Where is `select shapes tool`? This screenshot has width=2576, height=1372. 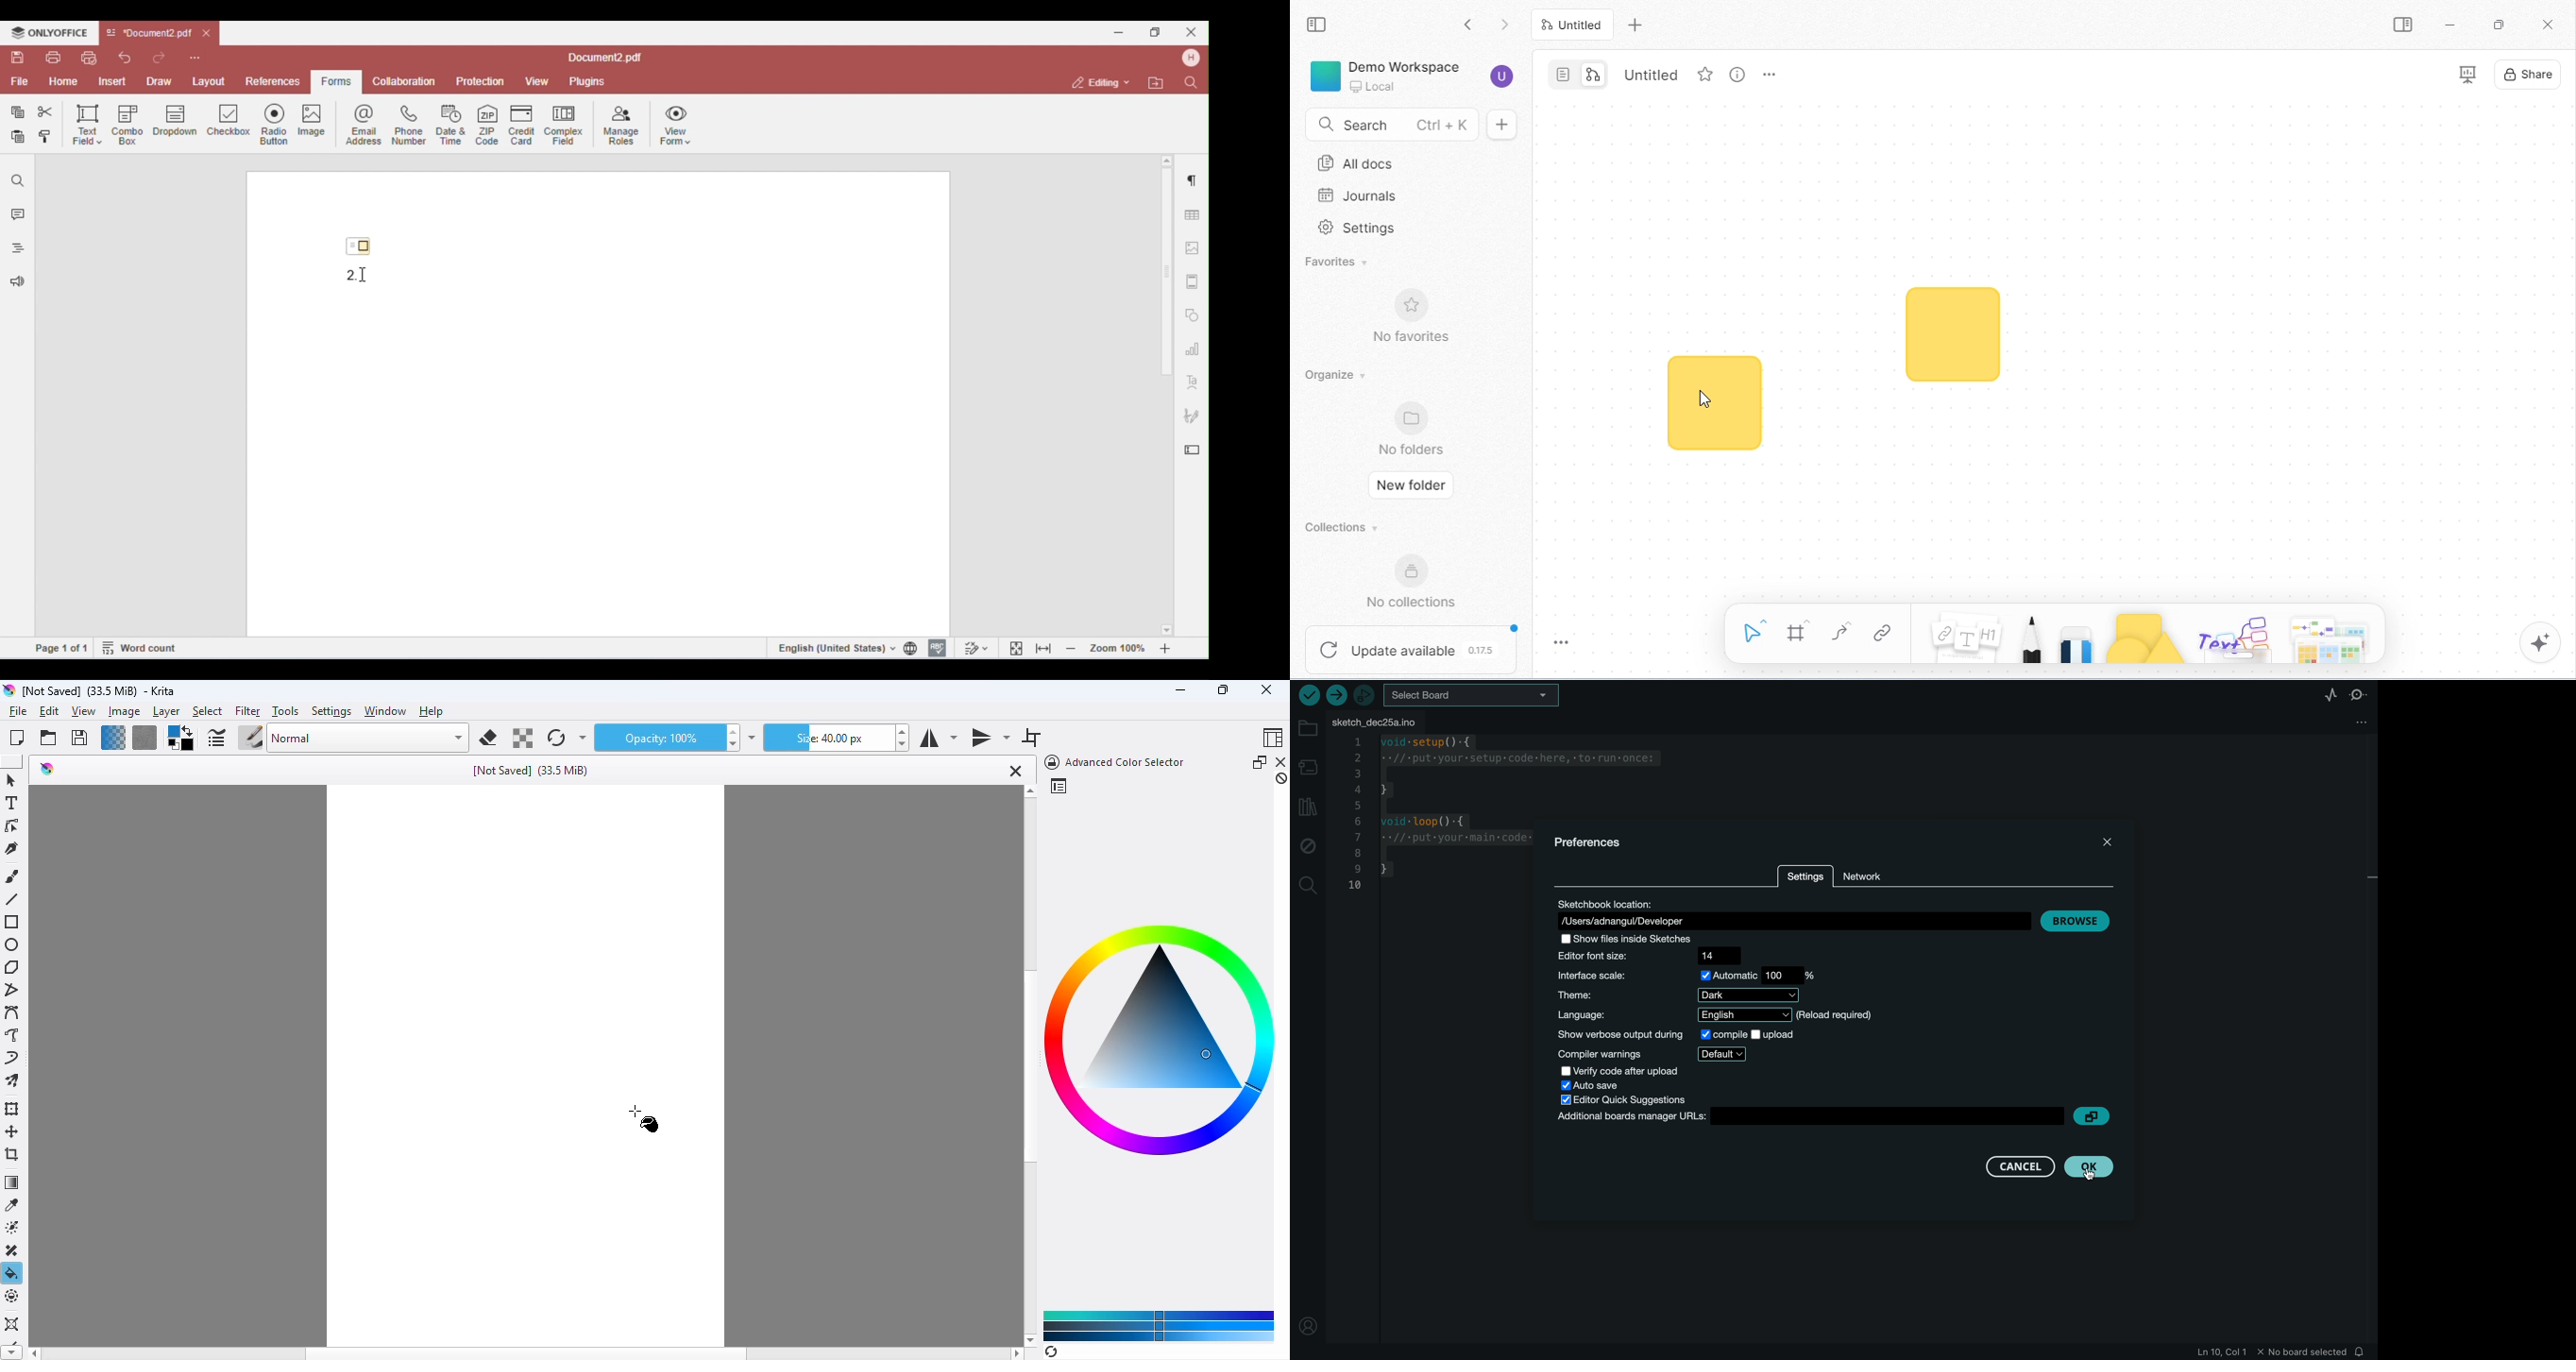
select shapes tool is located at coordinates (11, 780).